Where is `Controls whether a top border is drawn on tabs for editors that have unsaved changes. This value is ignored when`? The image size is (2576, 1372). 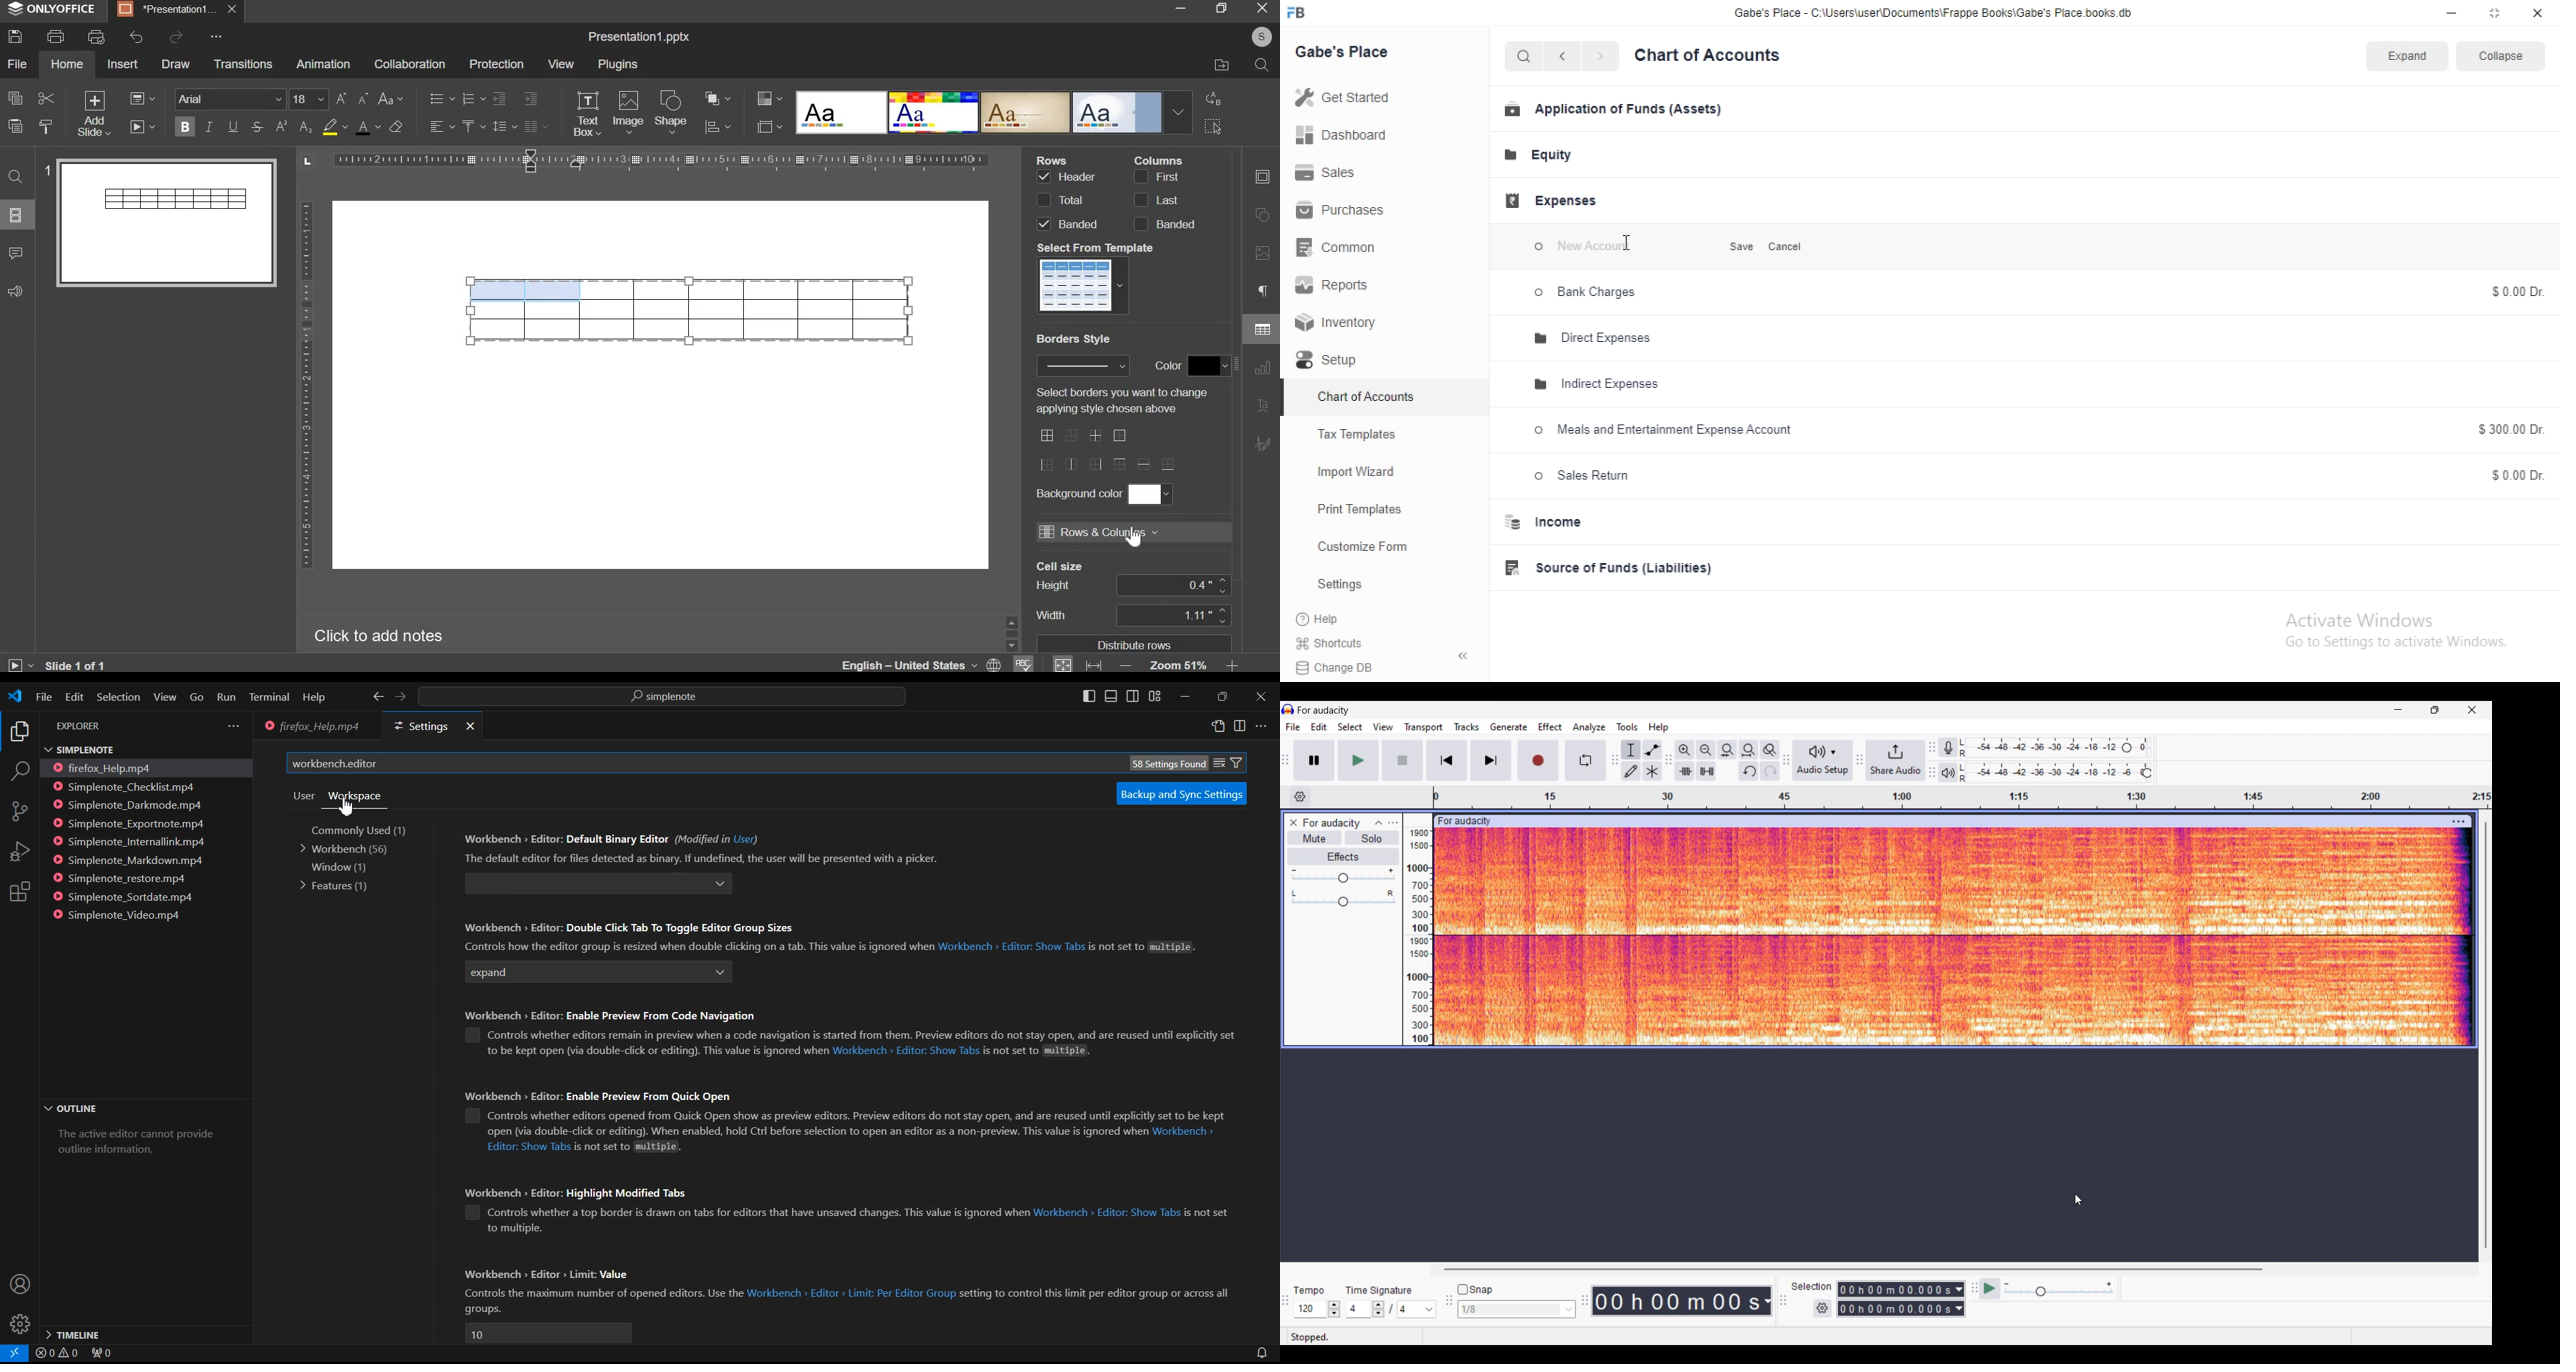 Controls whether a top border is drawn on tabs for editors that have unsaved changes. This value is ignored when is located at coordinates (758, 1213).